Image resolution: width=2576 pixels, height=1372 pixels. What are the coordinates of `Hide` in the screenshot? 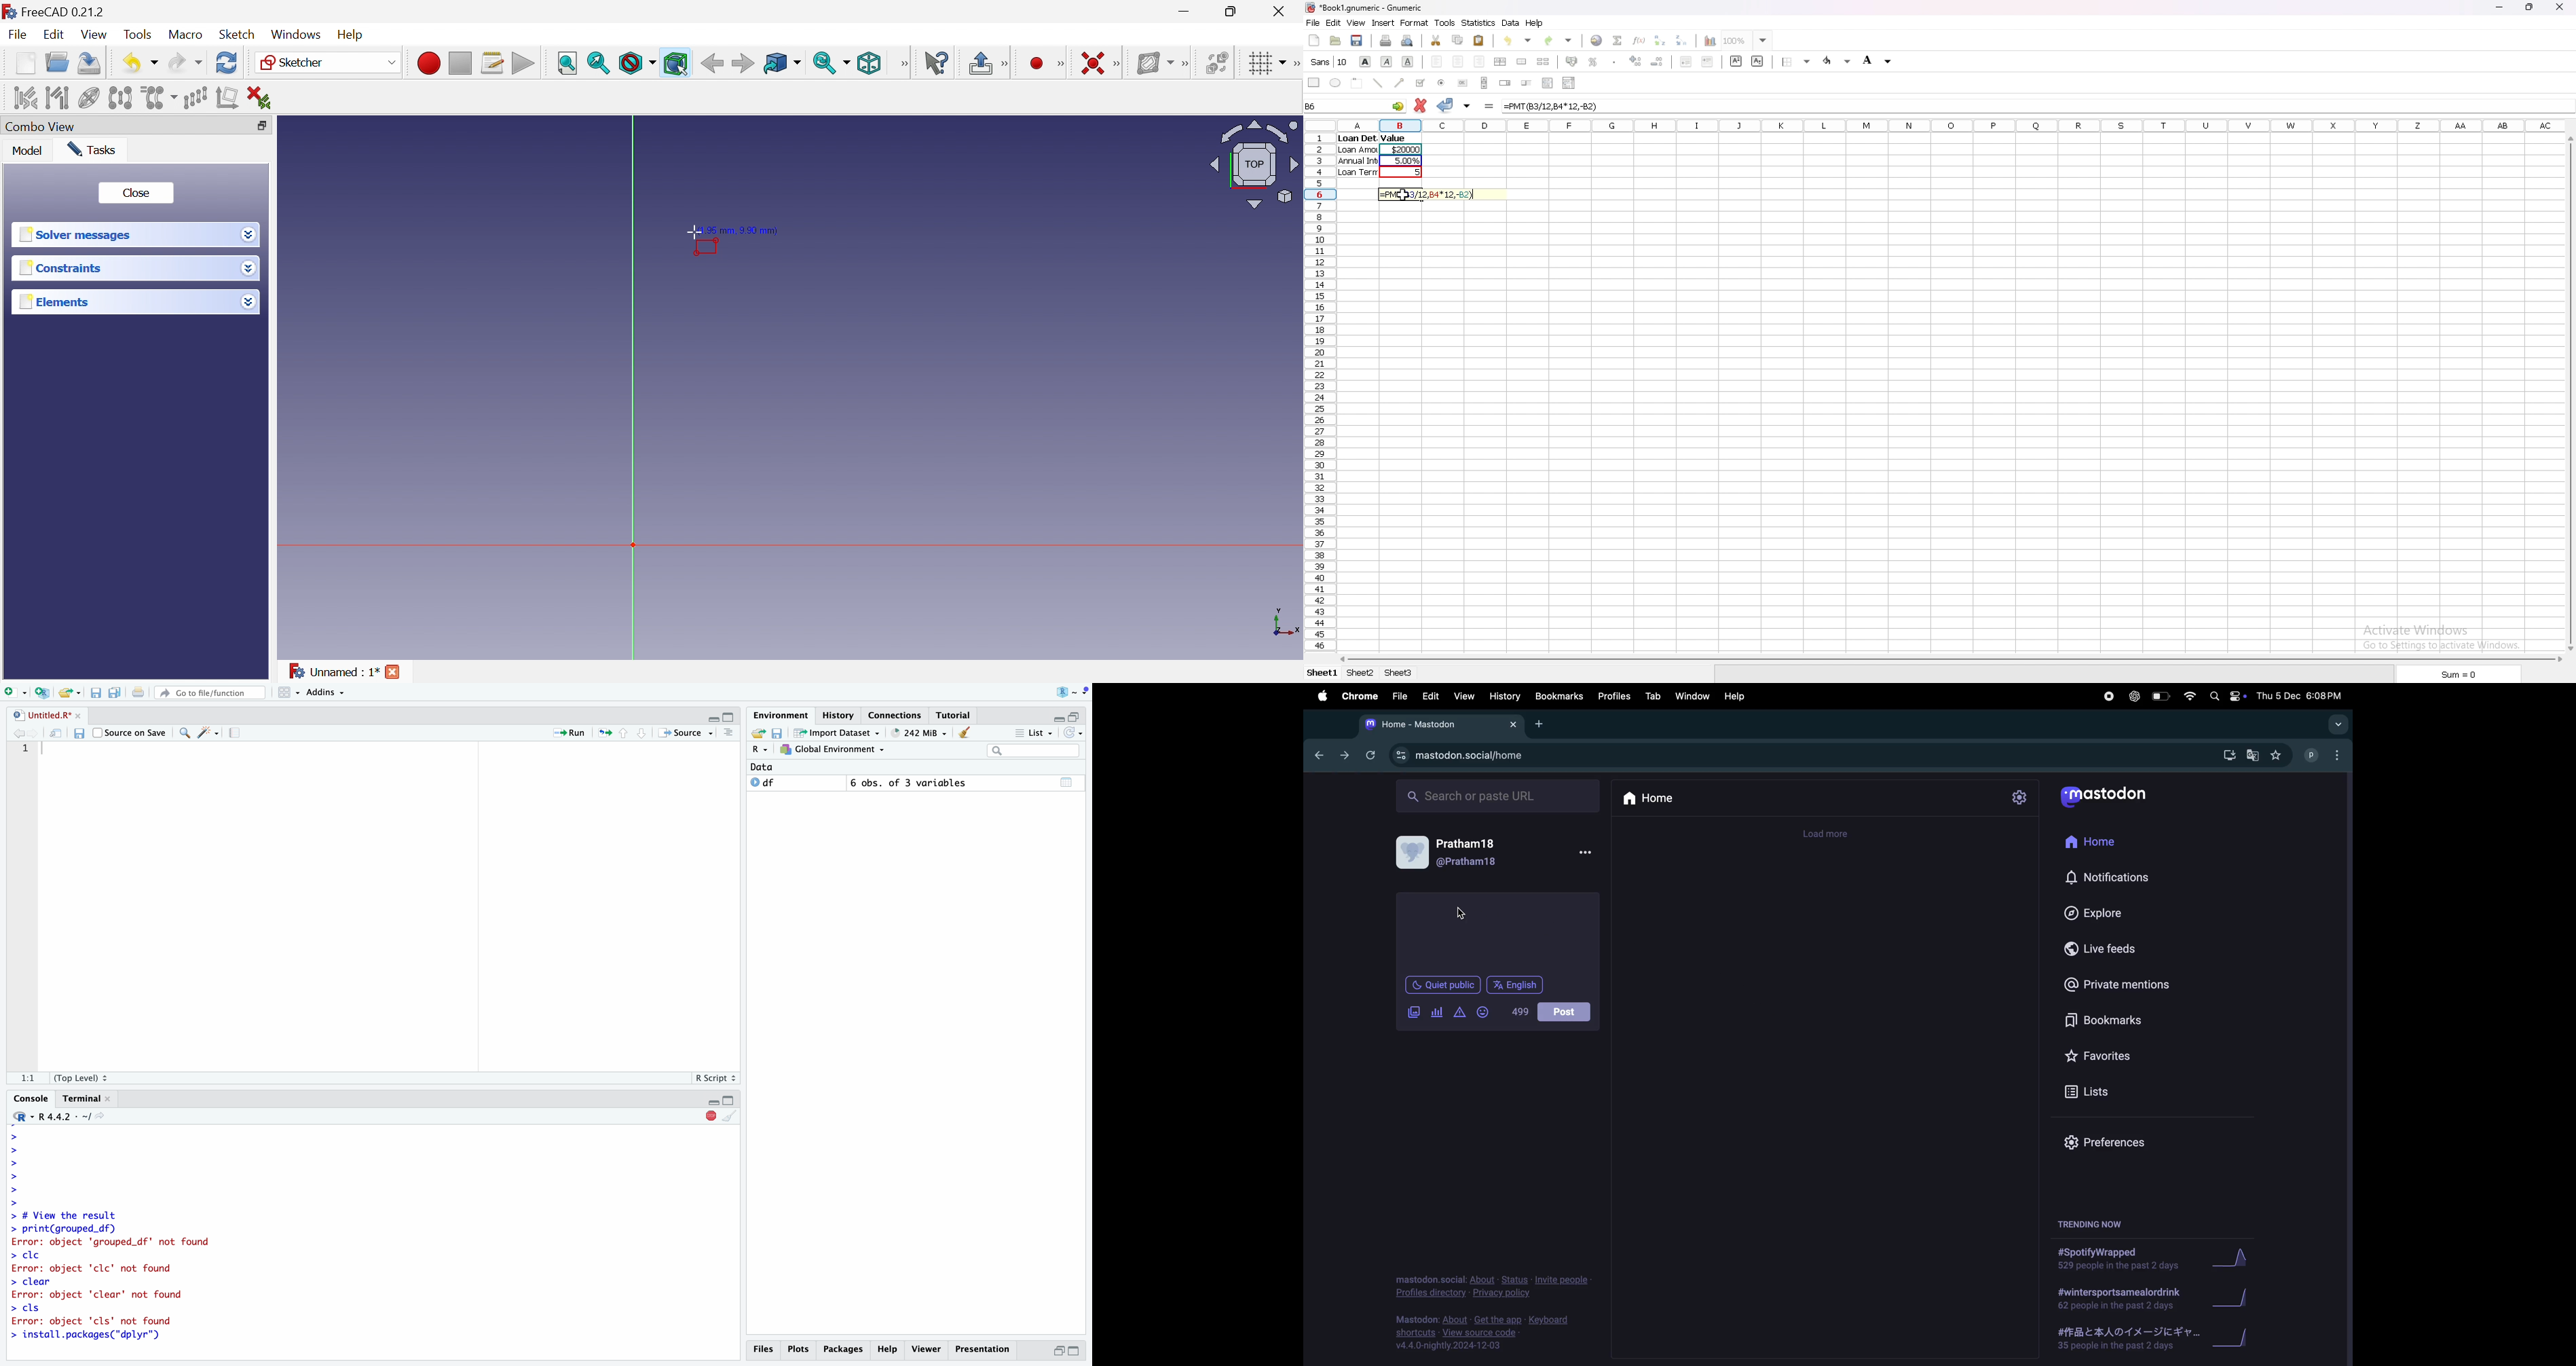 It's located at (712, 1101).